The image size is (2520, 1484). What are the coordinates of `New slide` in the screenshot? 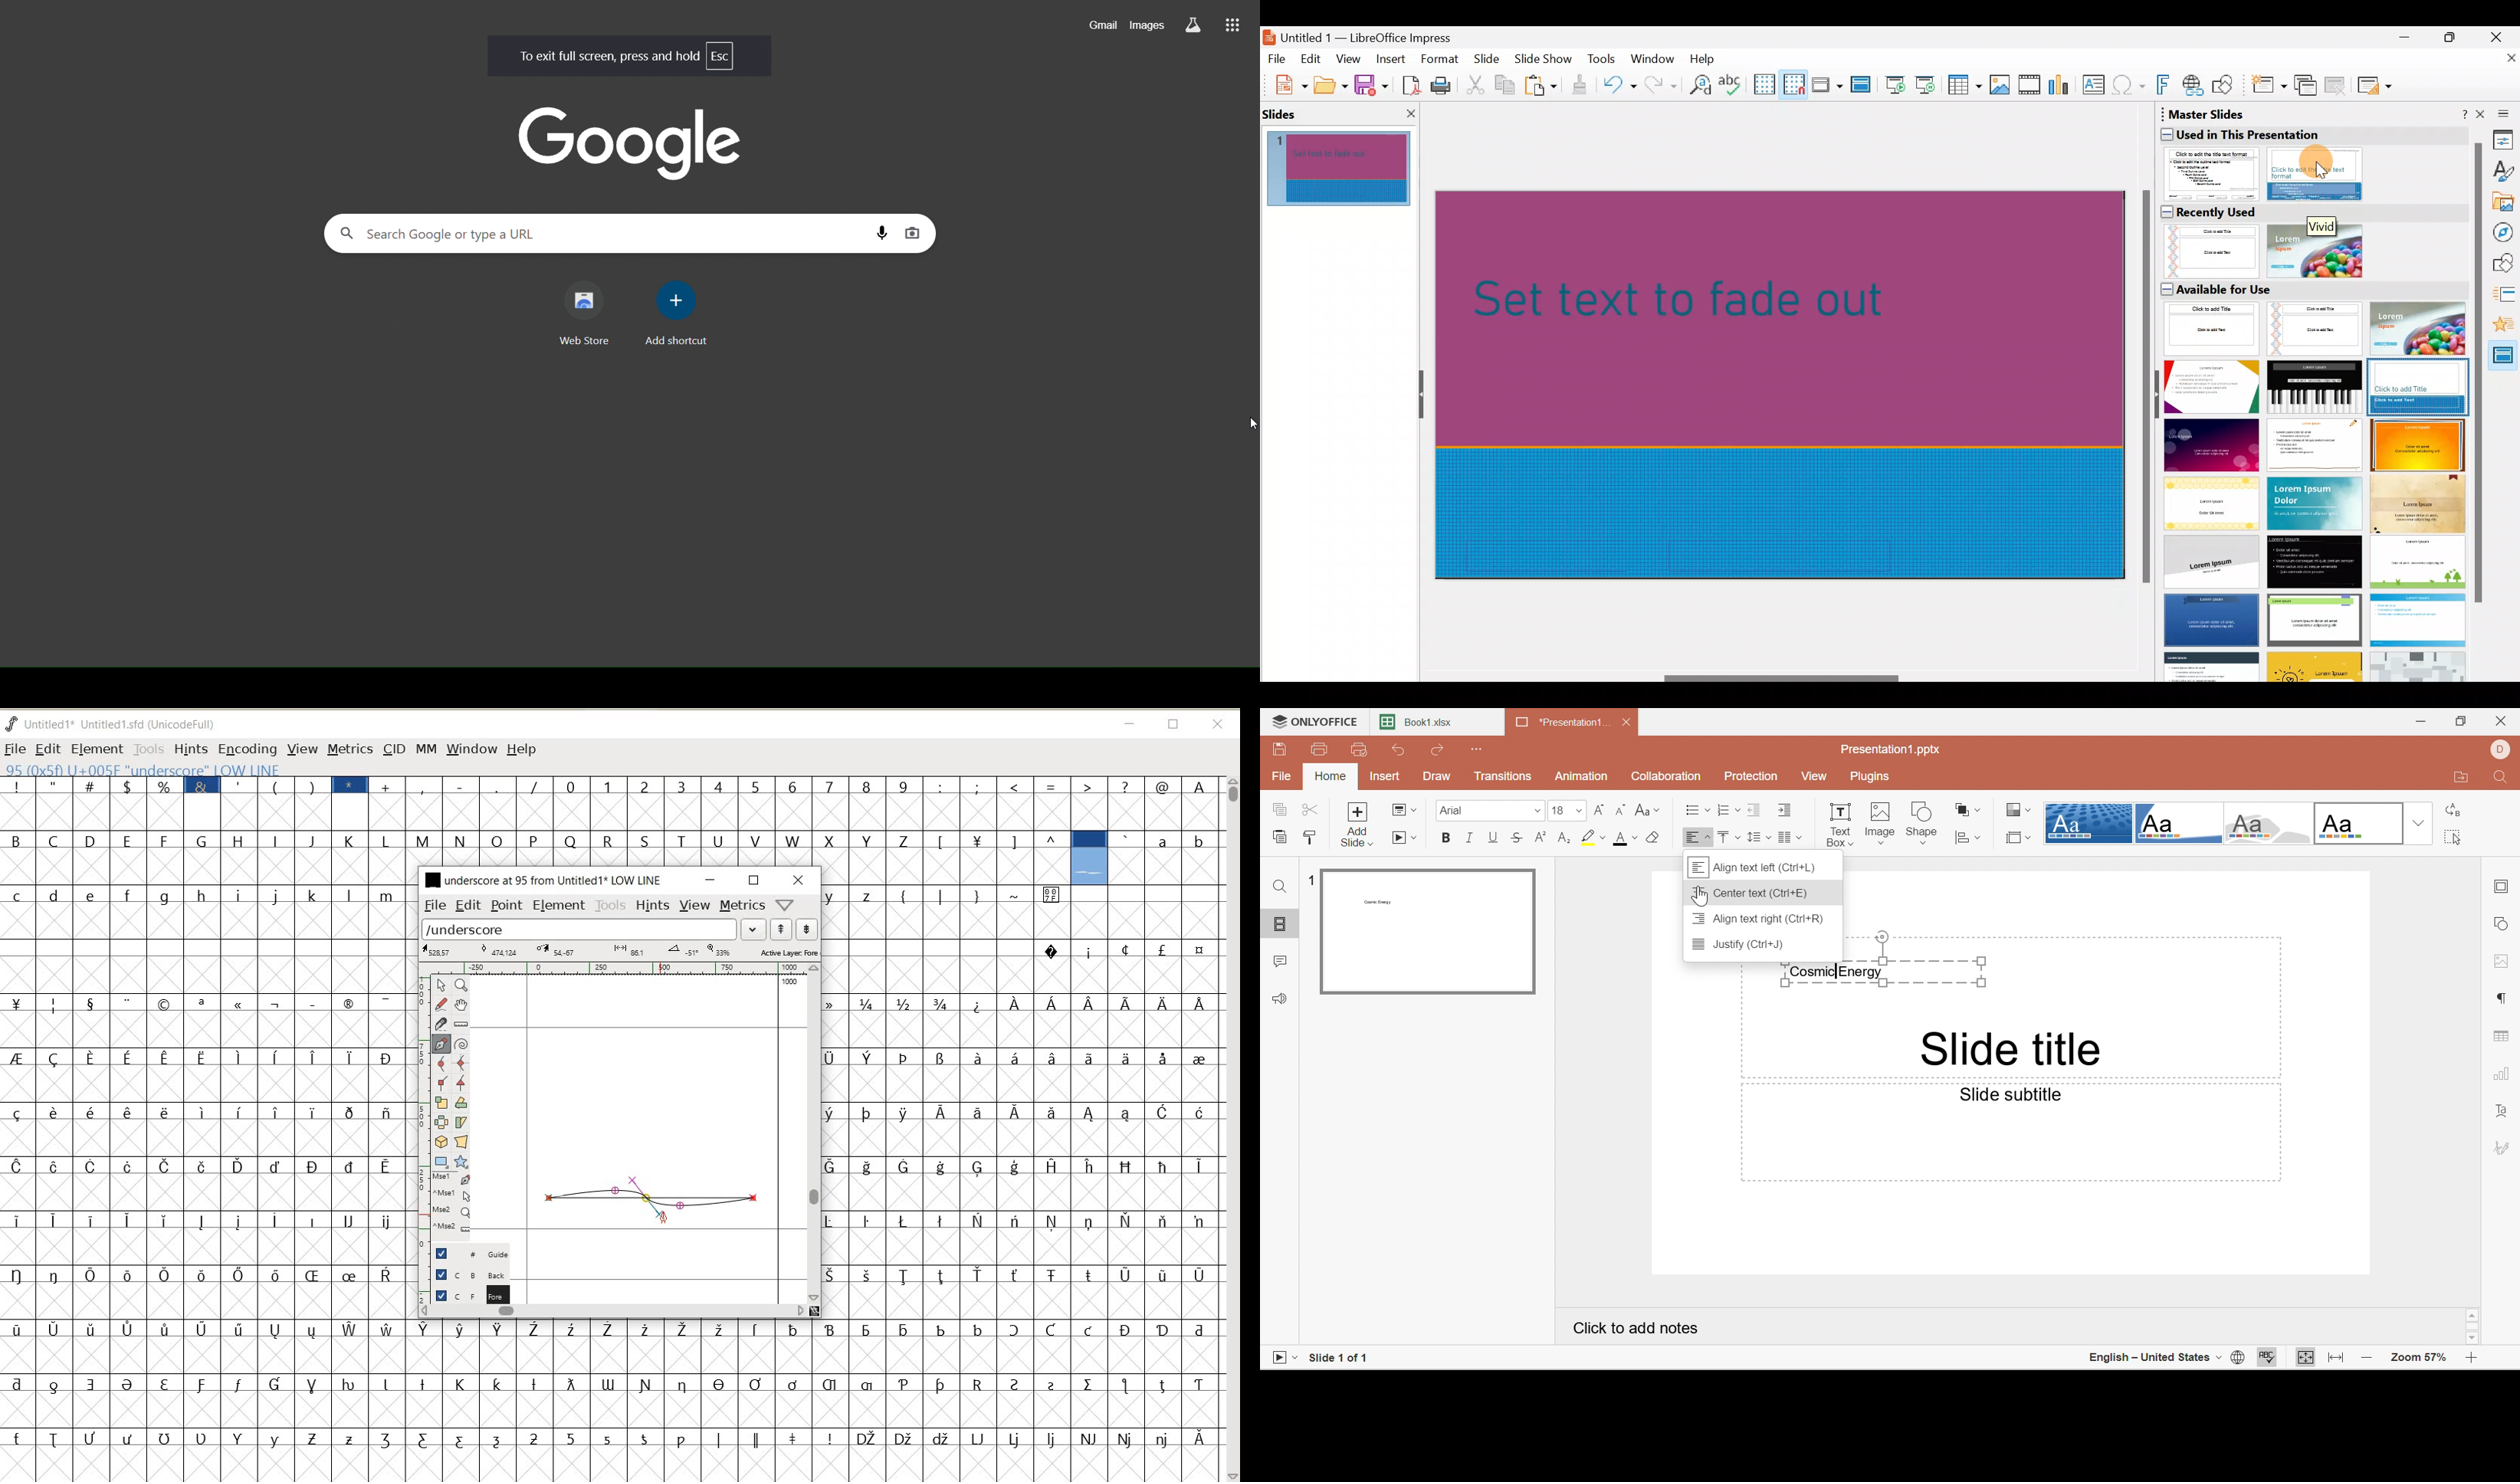 It's located at (2268, 89).